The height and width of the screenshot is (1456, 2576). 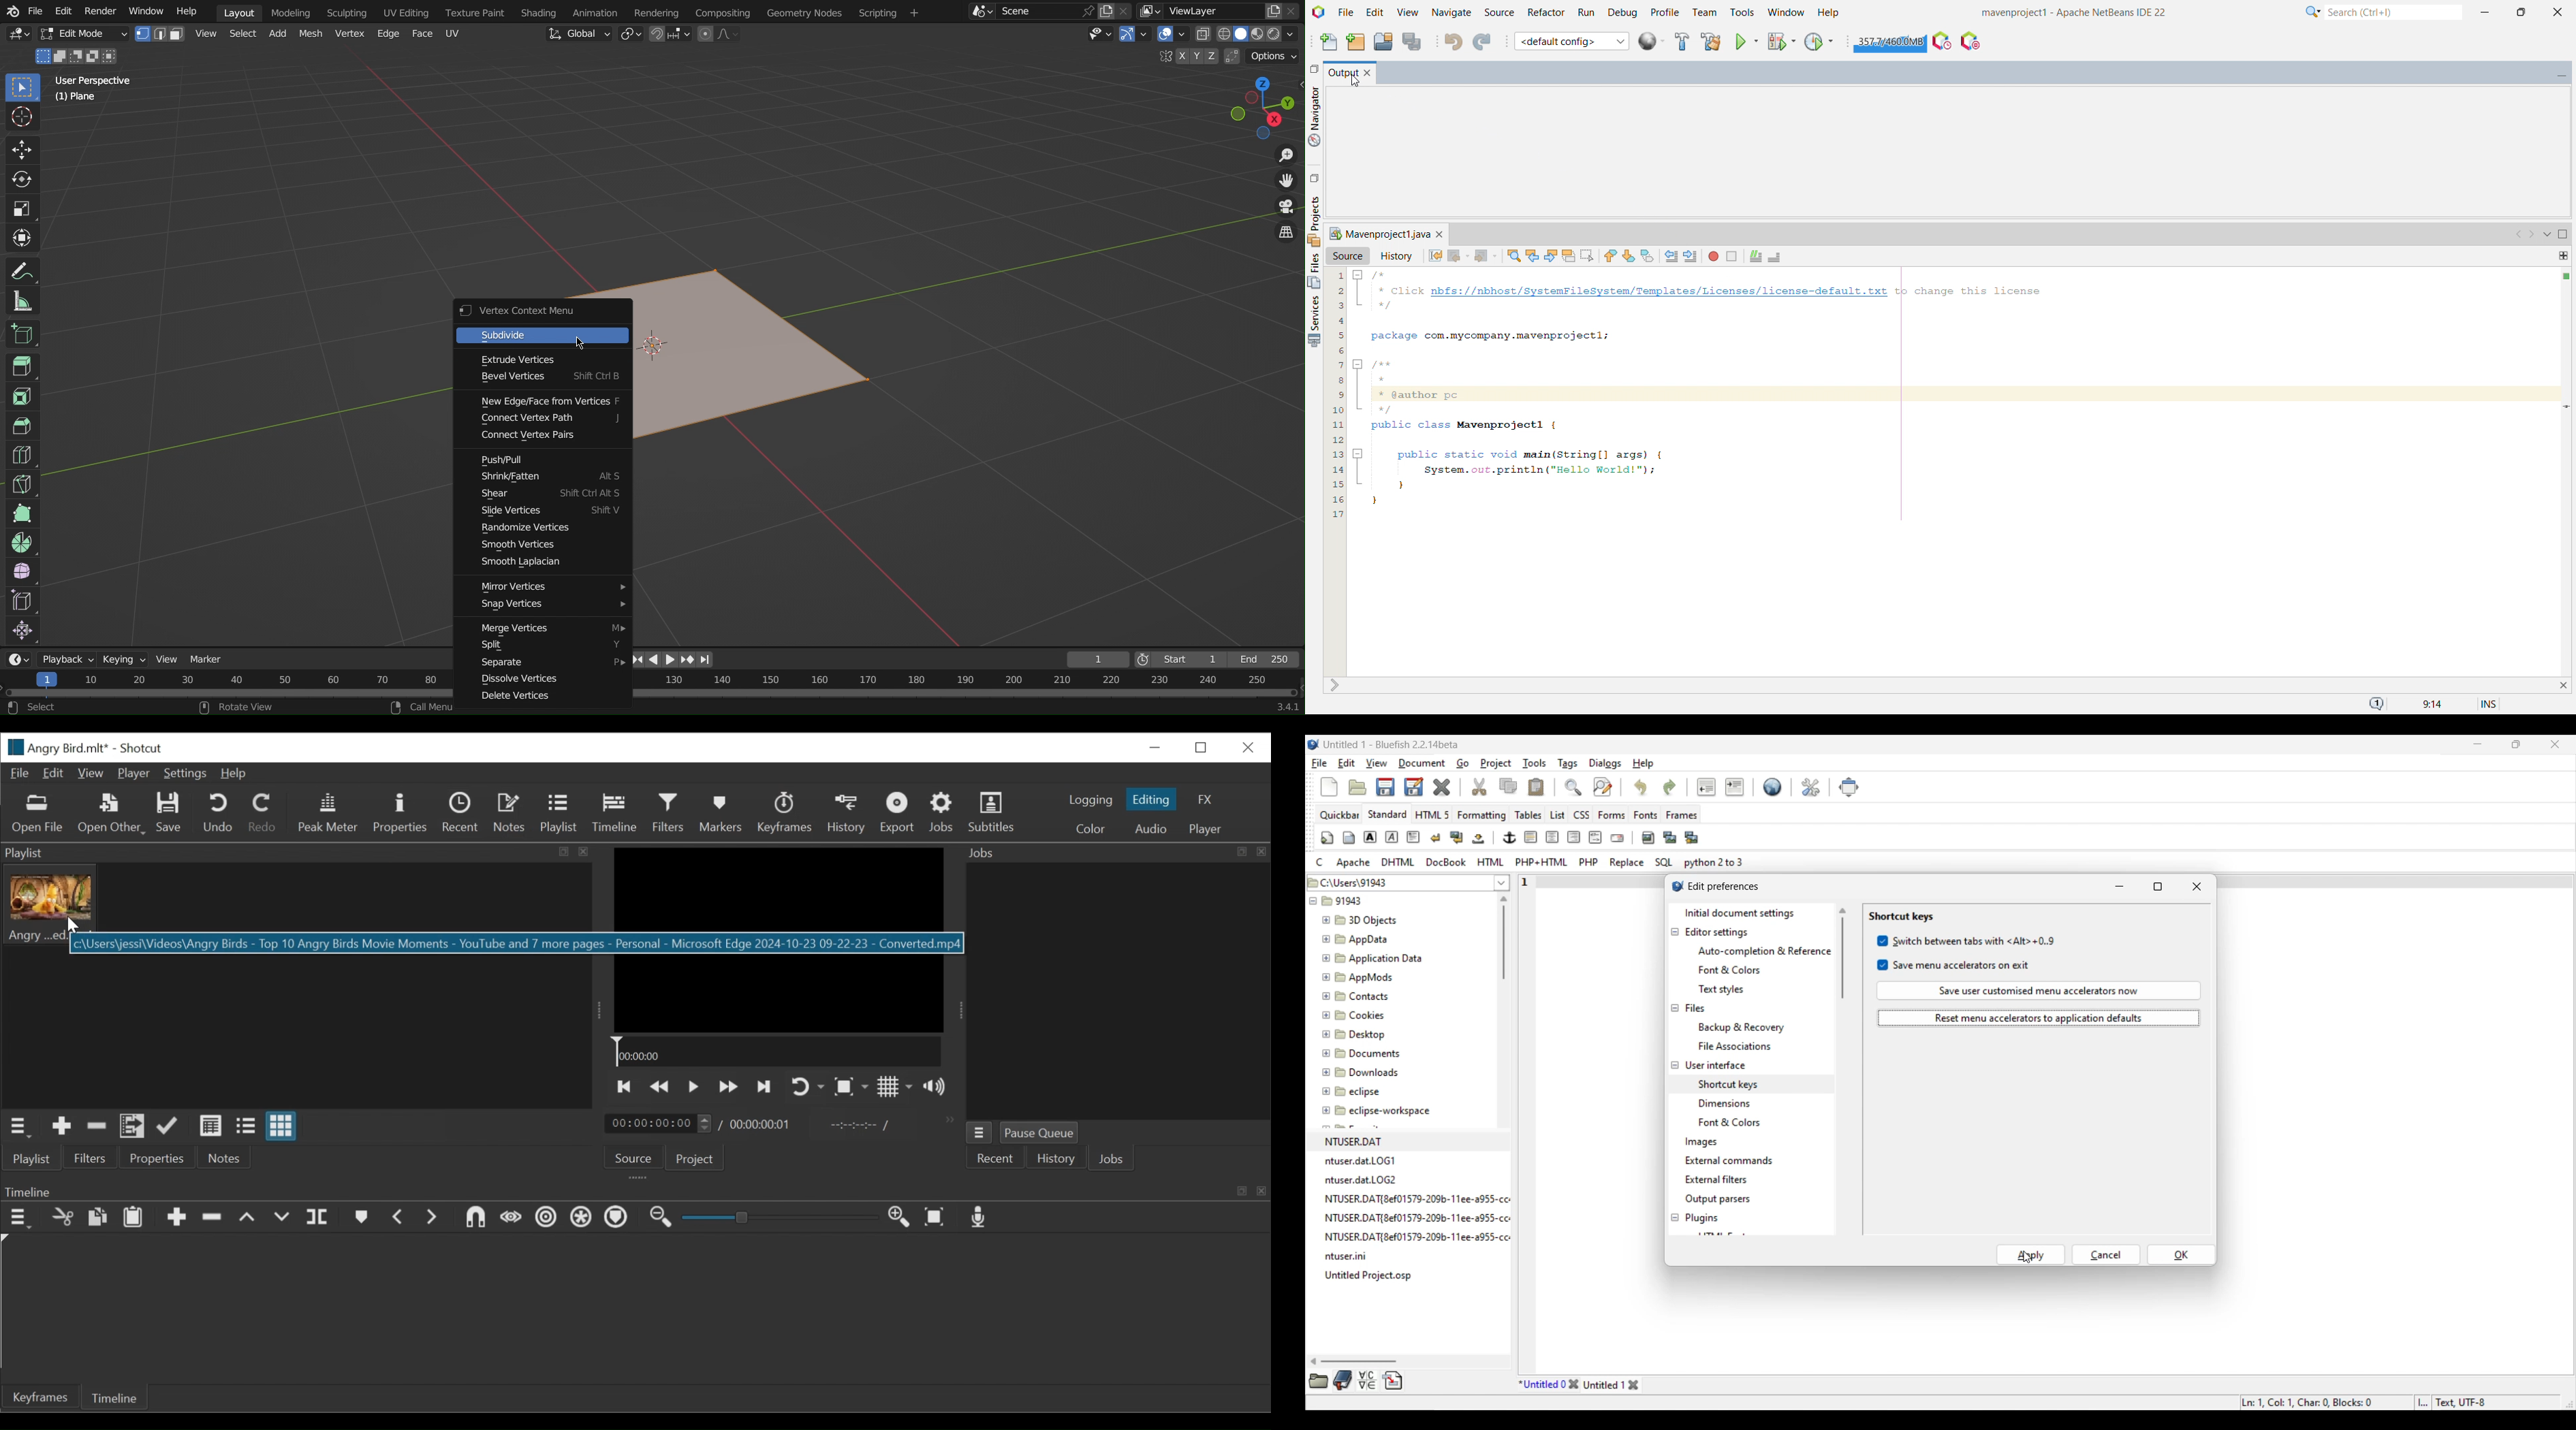 I want to click on record audio, so click(x=983, y=1217).